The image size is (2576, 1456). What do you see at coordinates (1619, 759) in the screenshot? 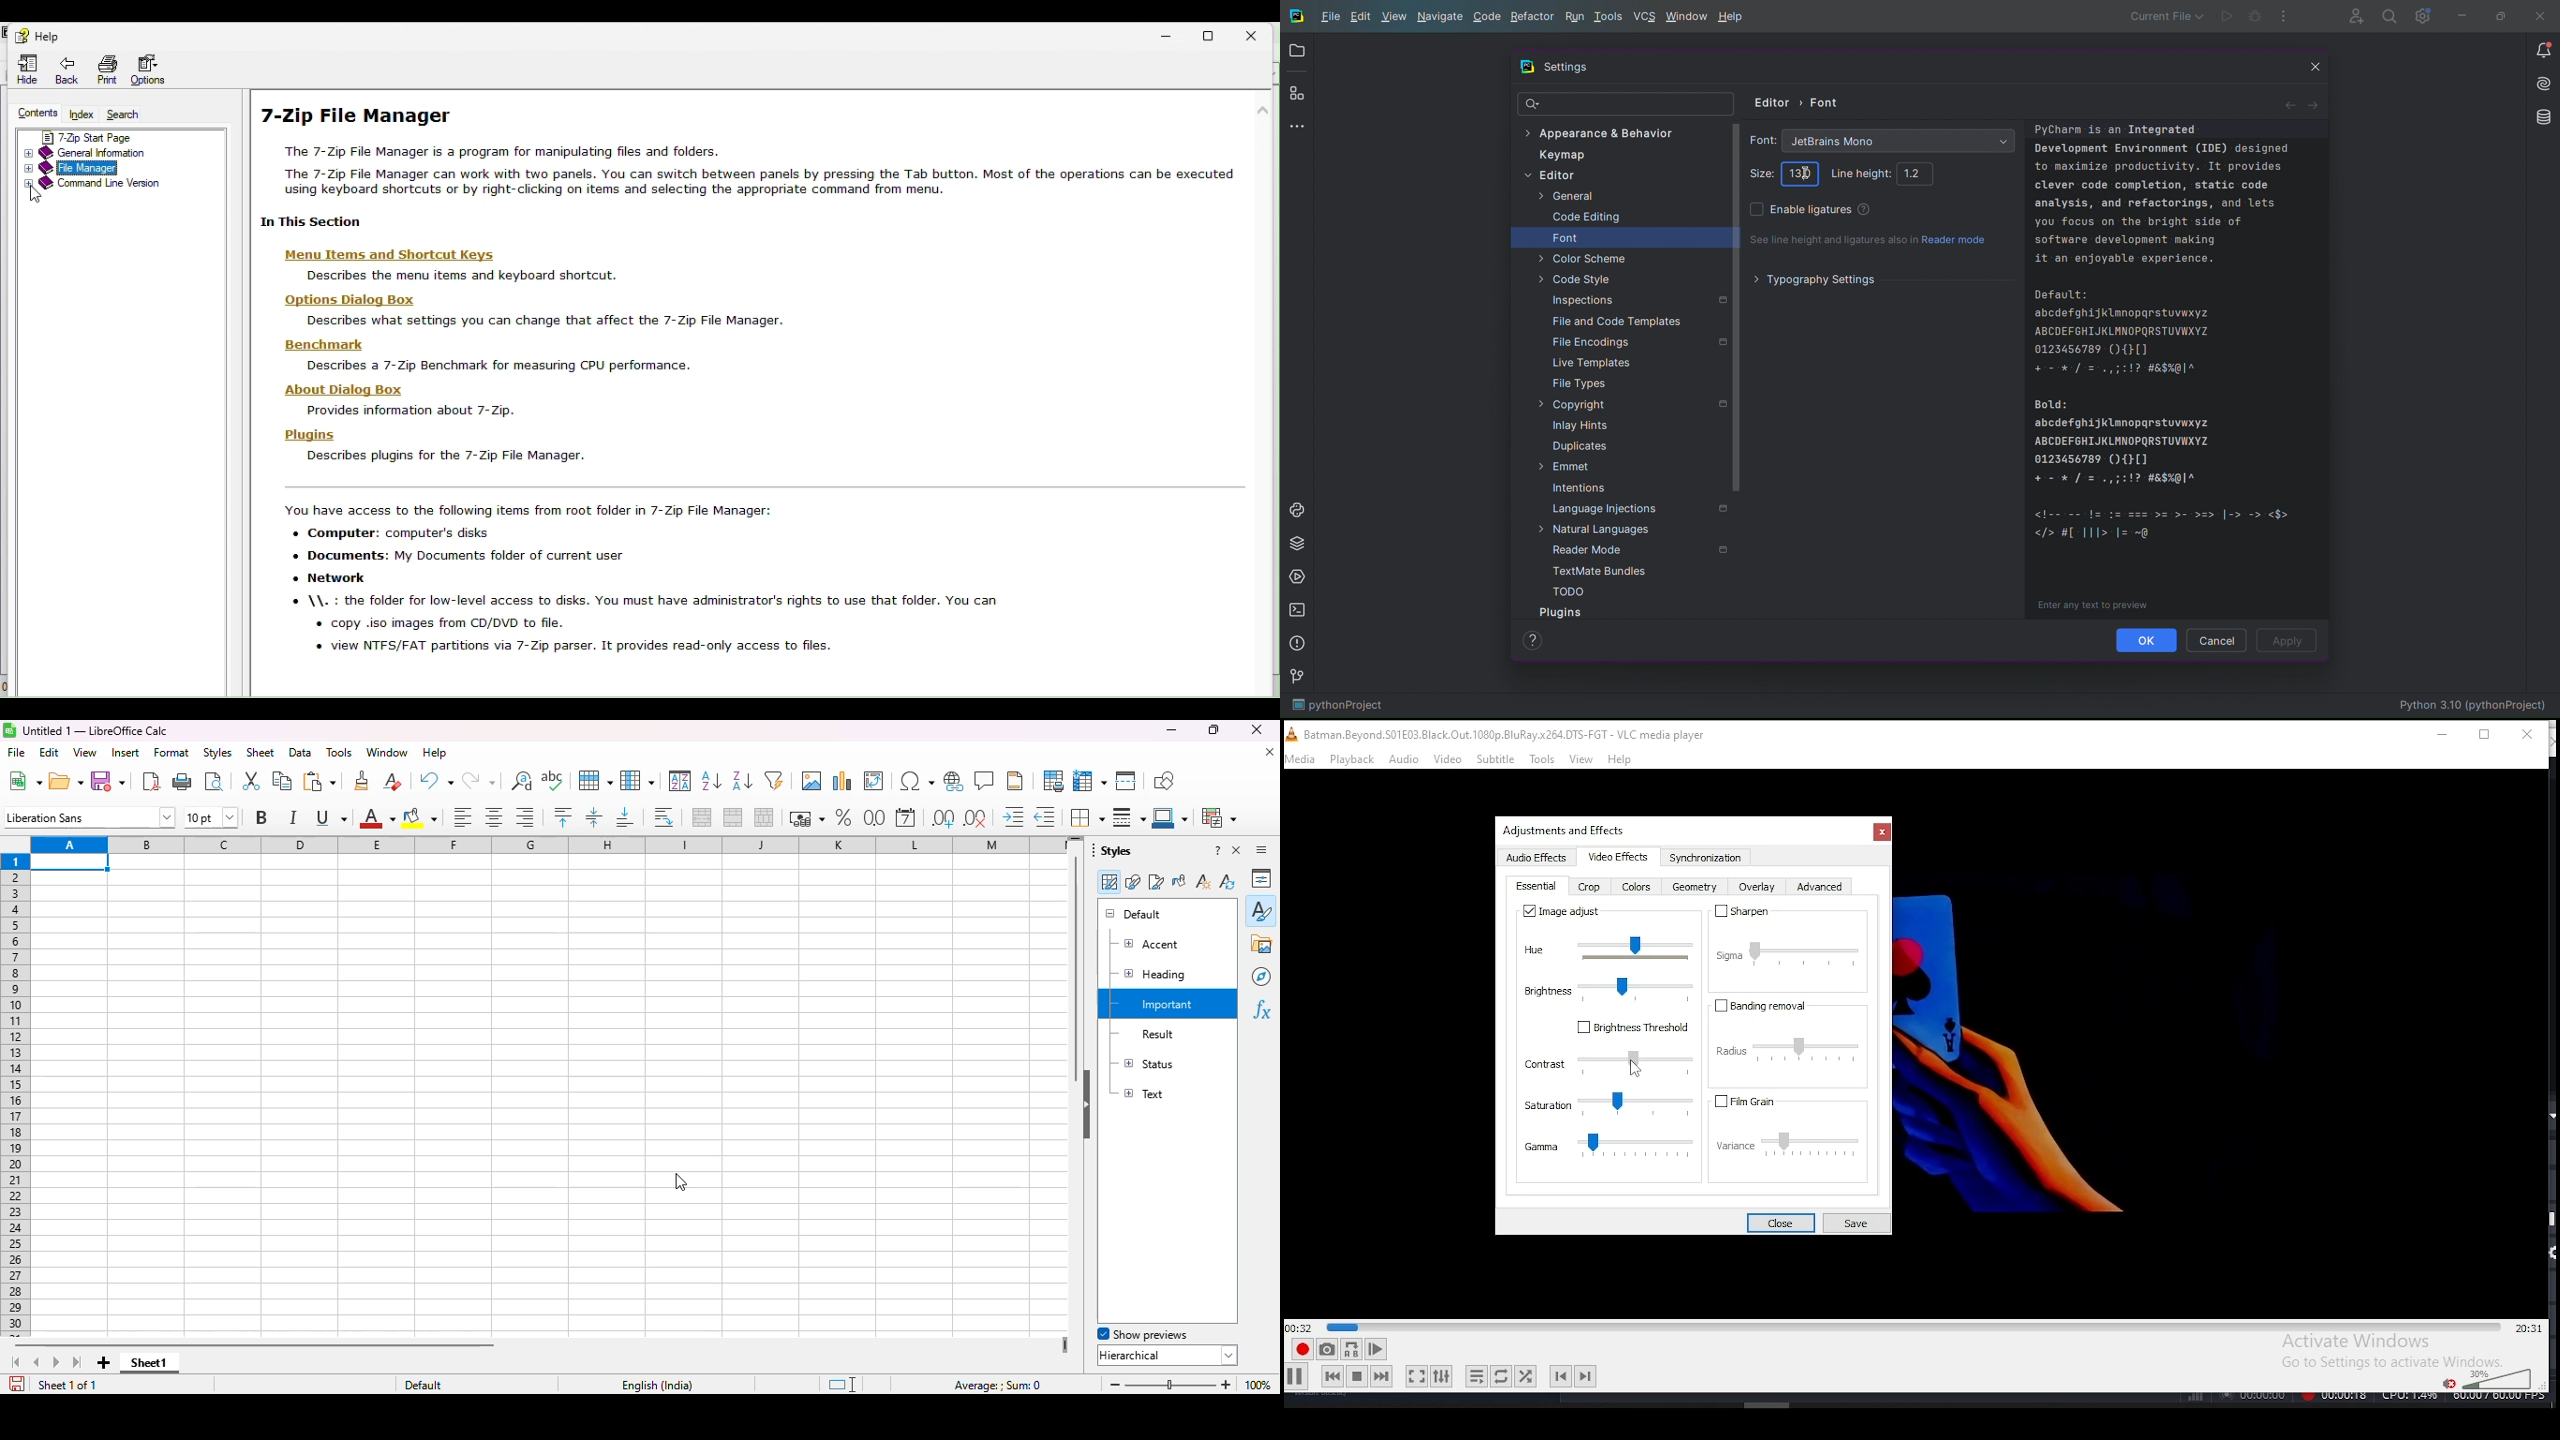
I see `help` at bounding box center [1619, 759].